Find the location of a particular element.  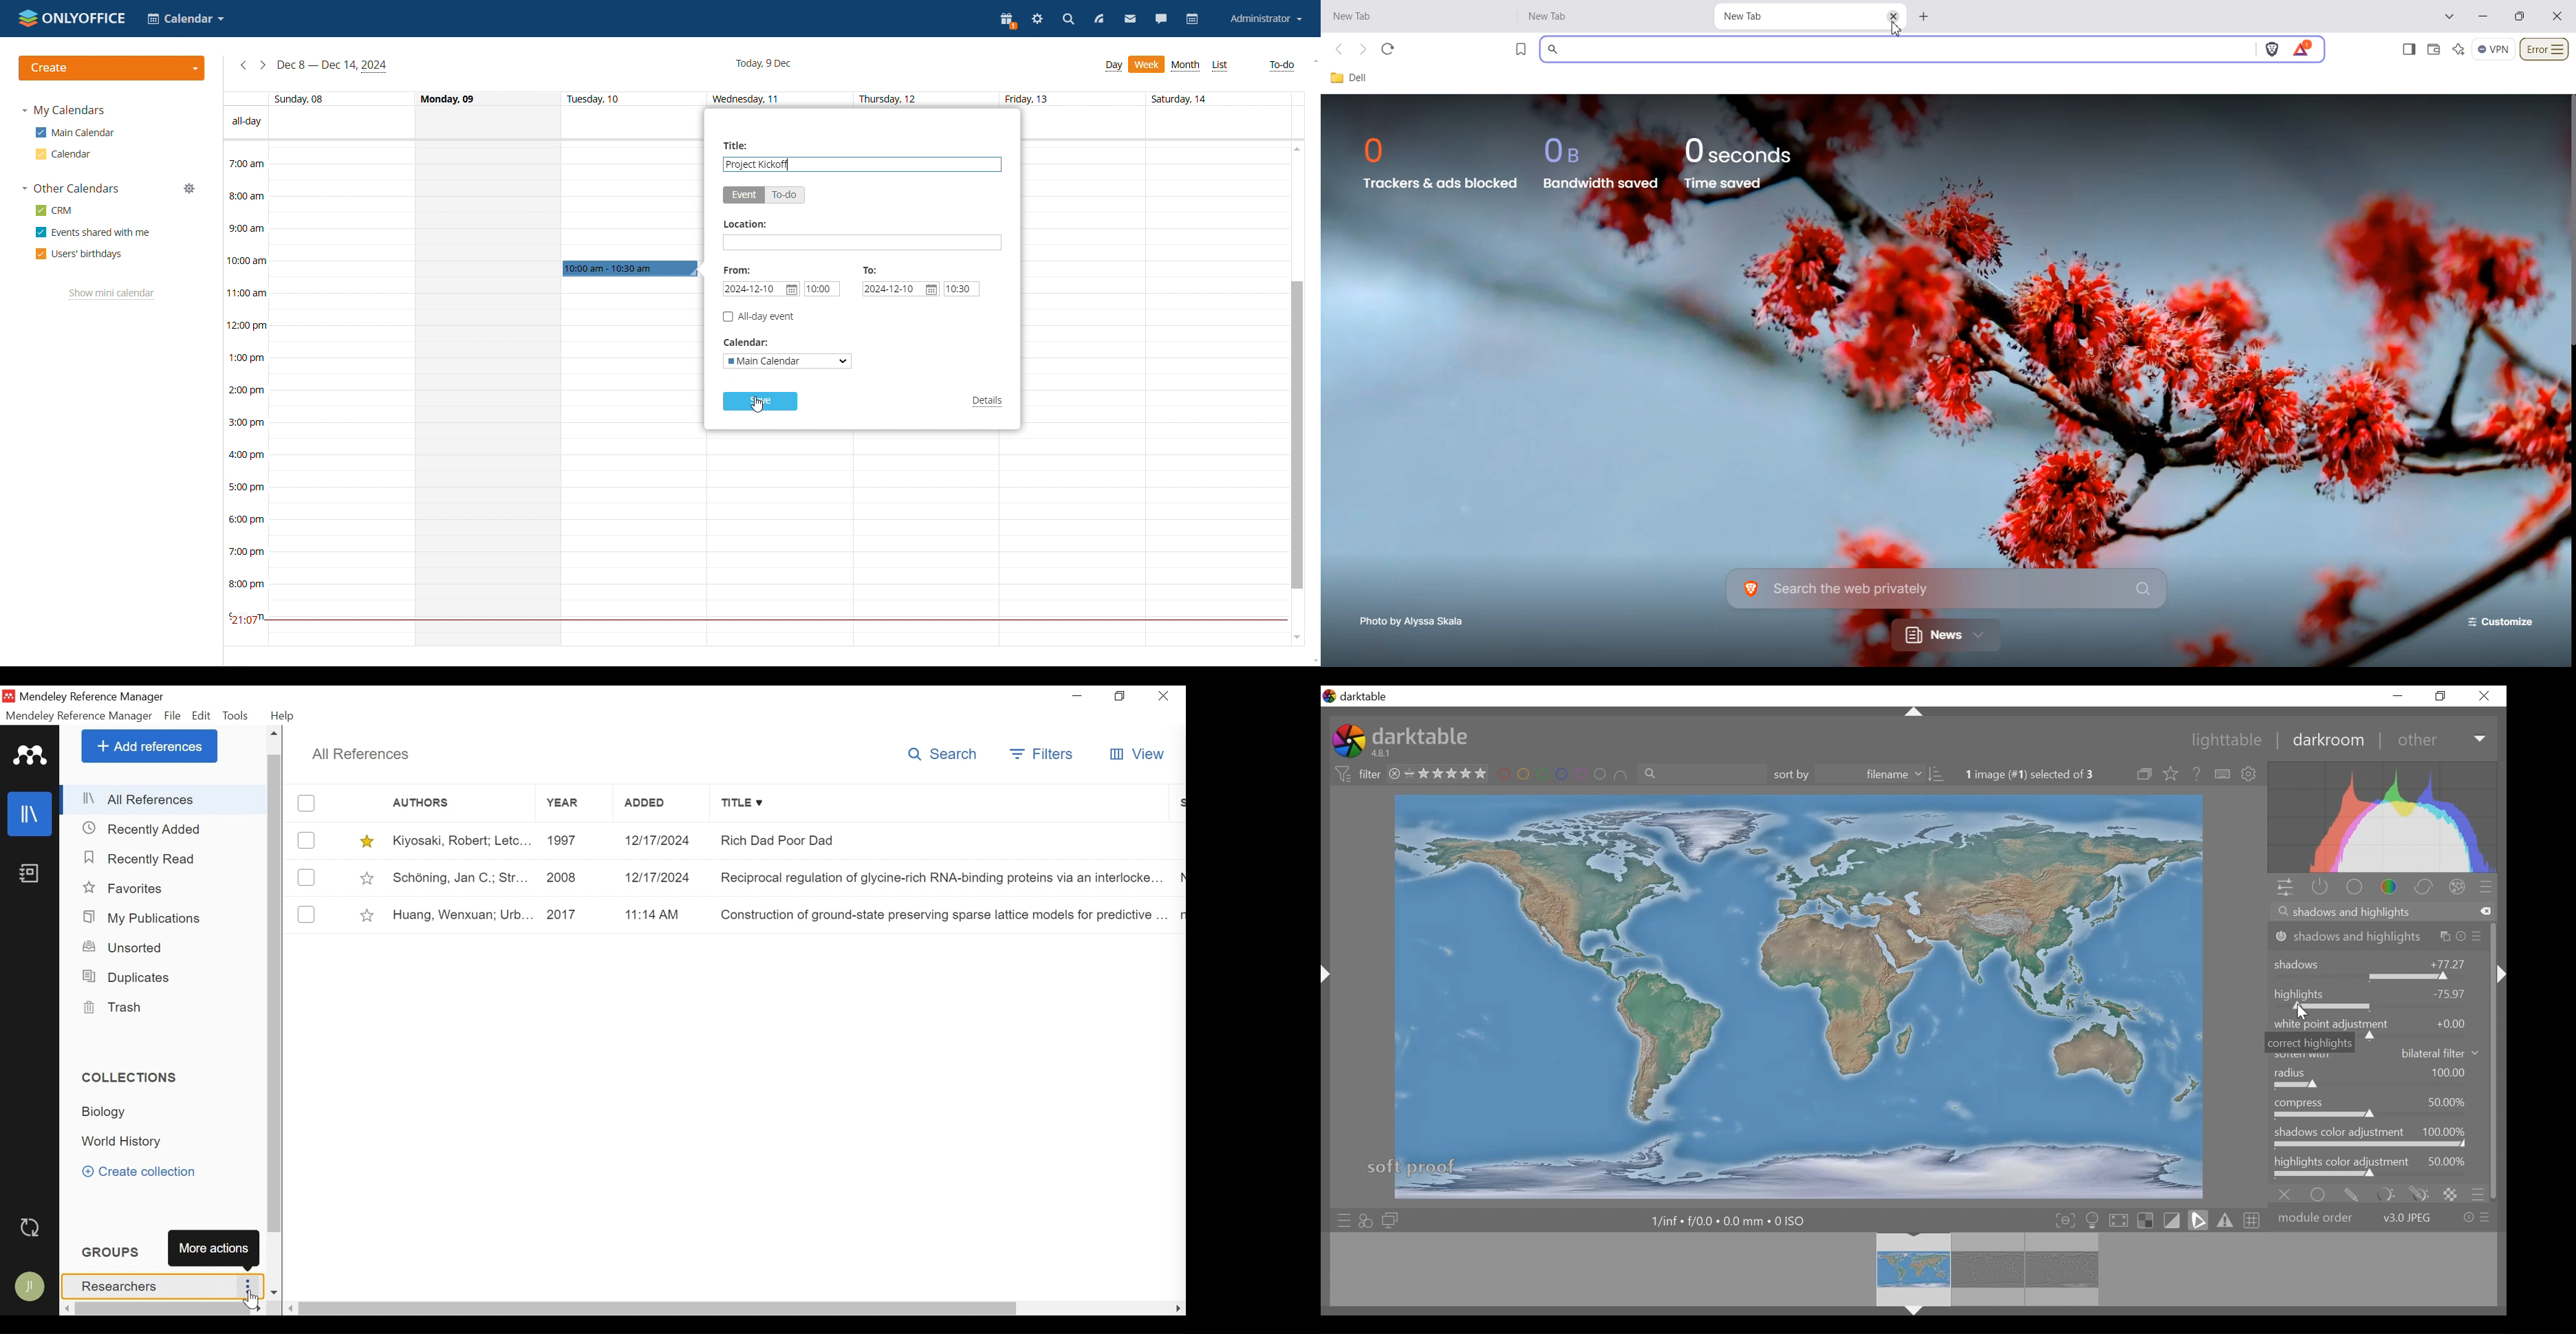

Tools is located at coordinates (237, 716).